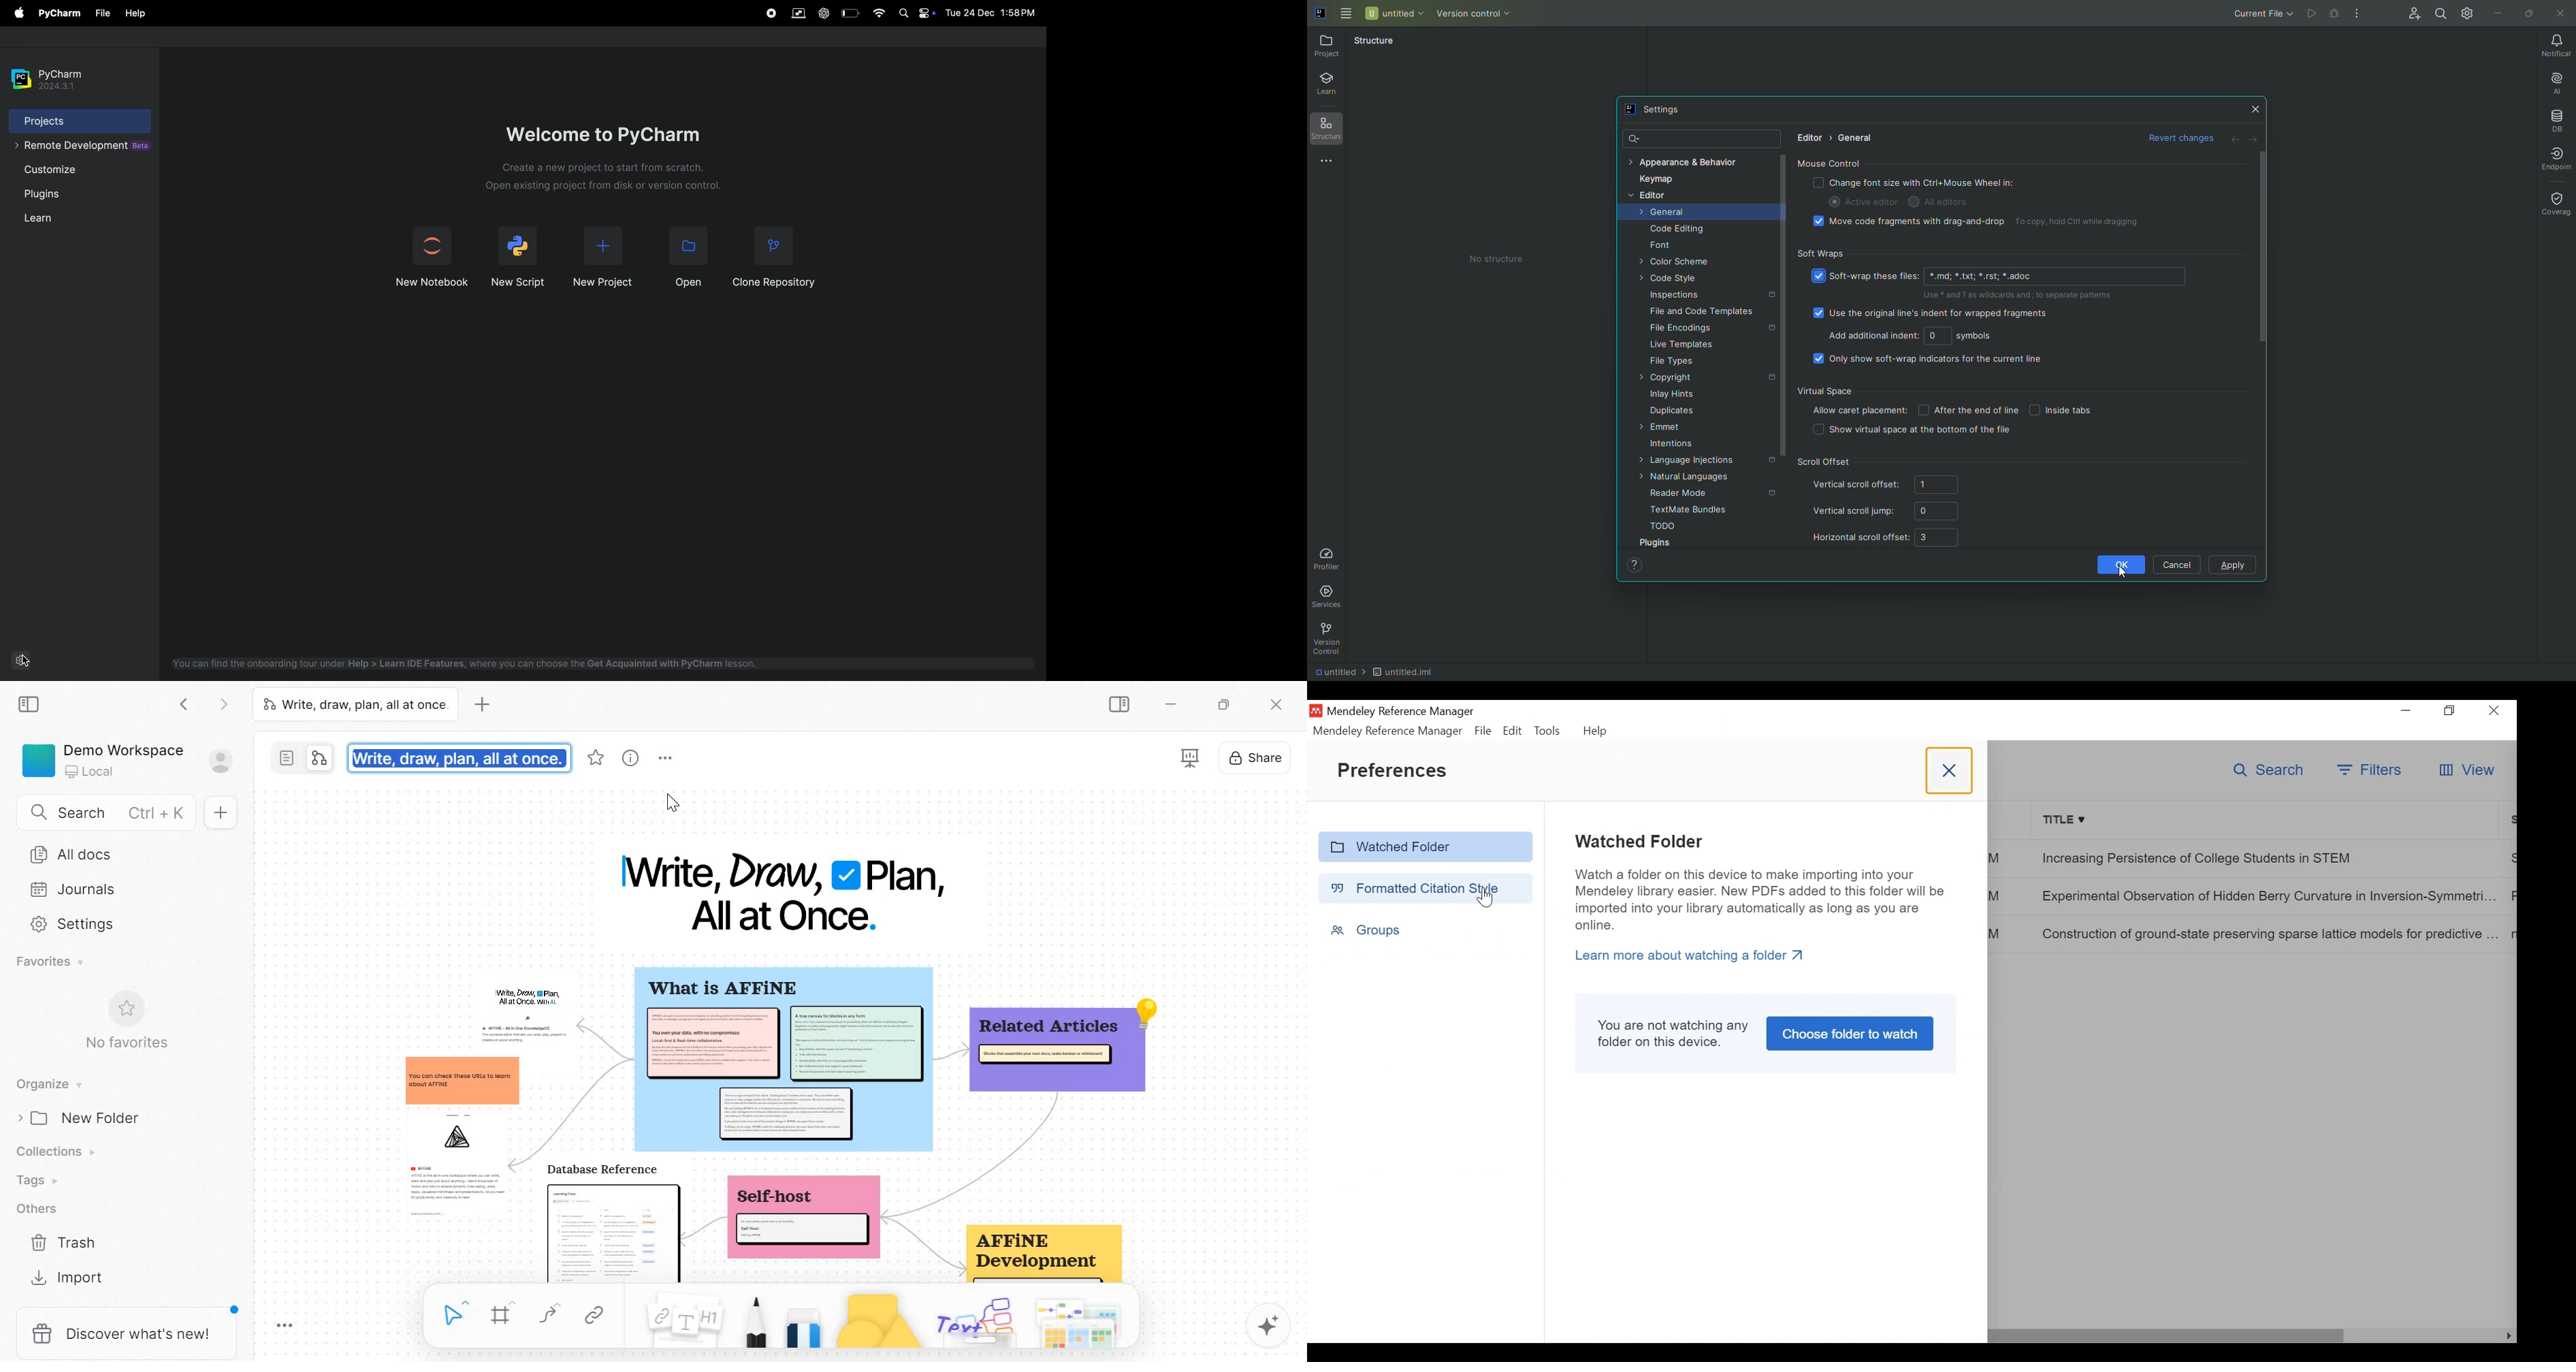 The height and width of the screenshot is (1372, 2576). What do you see at coordinates (2266, 819) in the screenshot?
I see `Title` at bounding box center [2266, 819].